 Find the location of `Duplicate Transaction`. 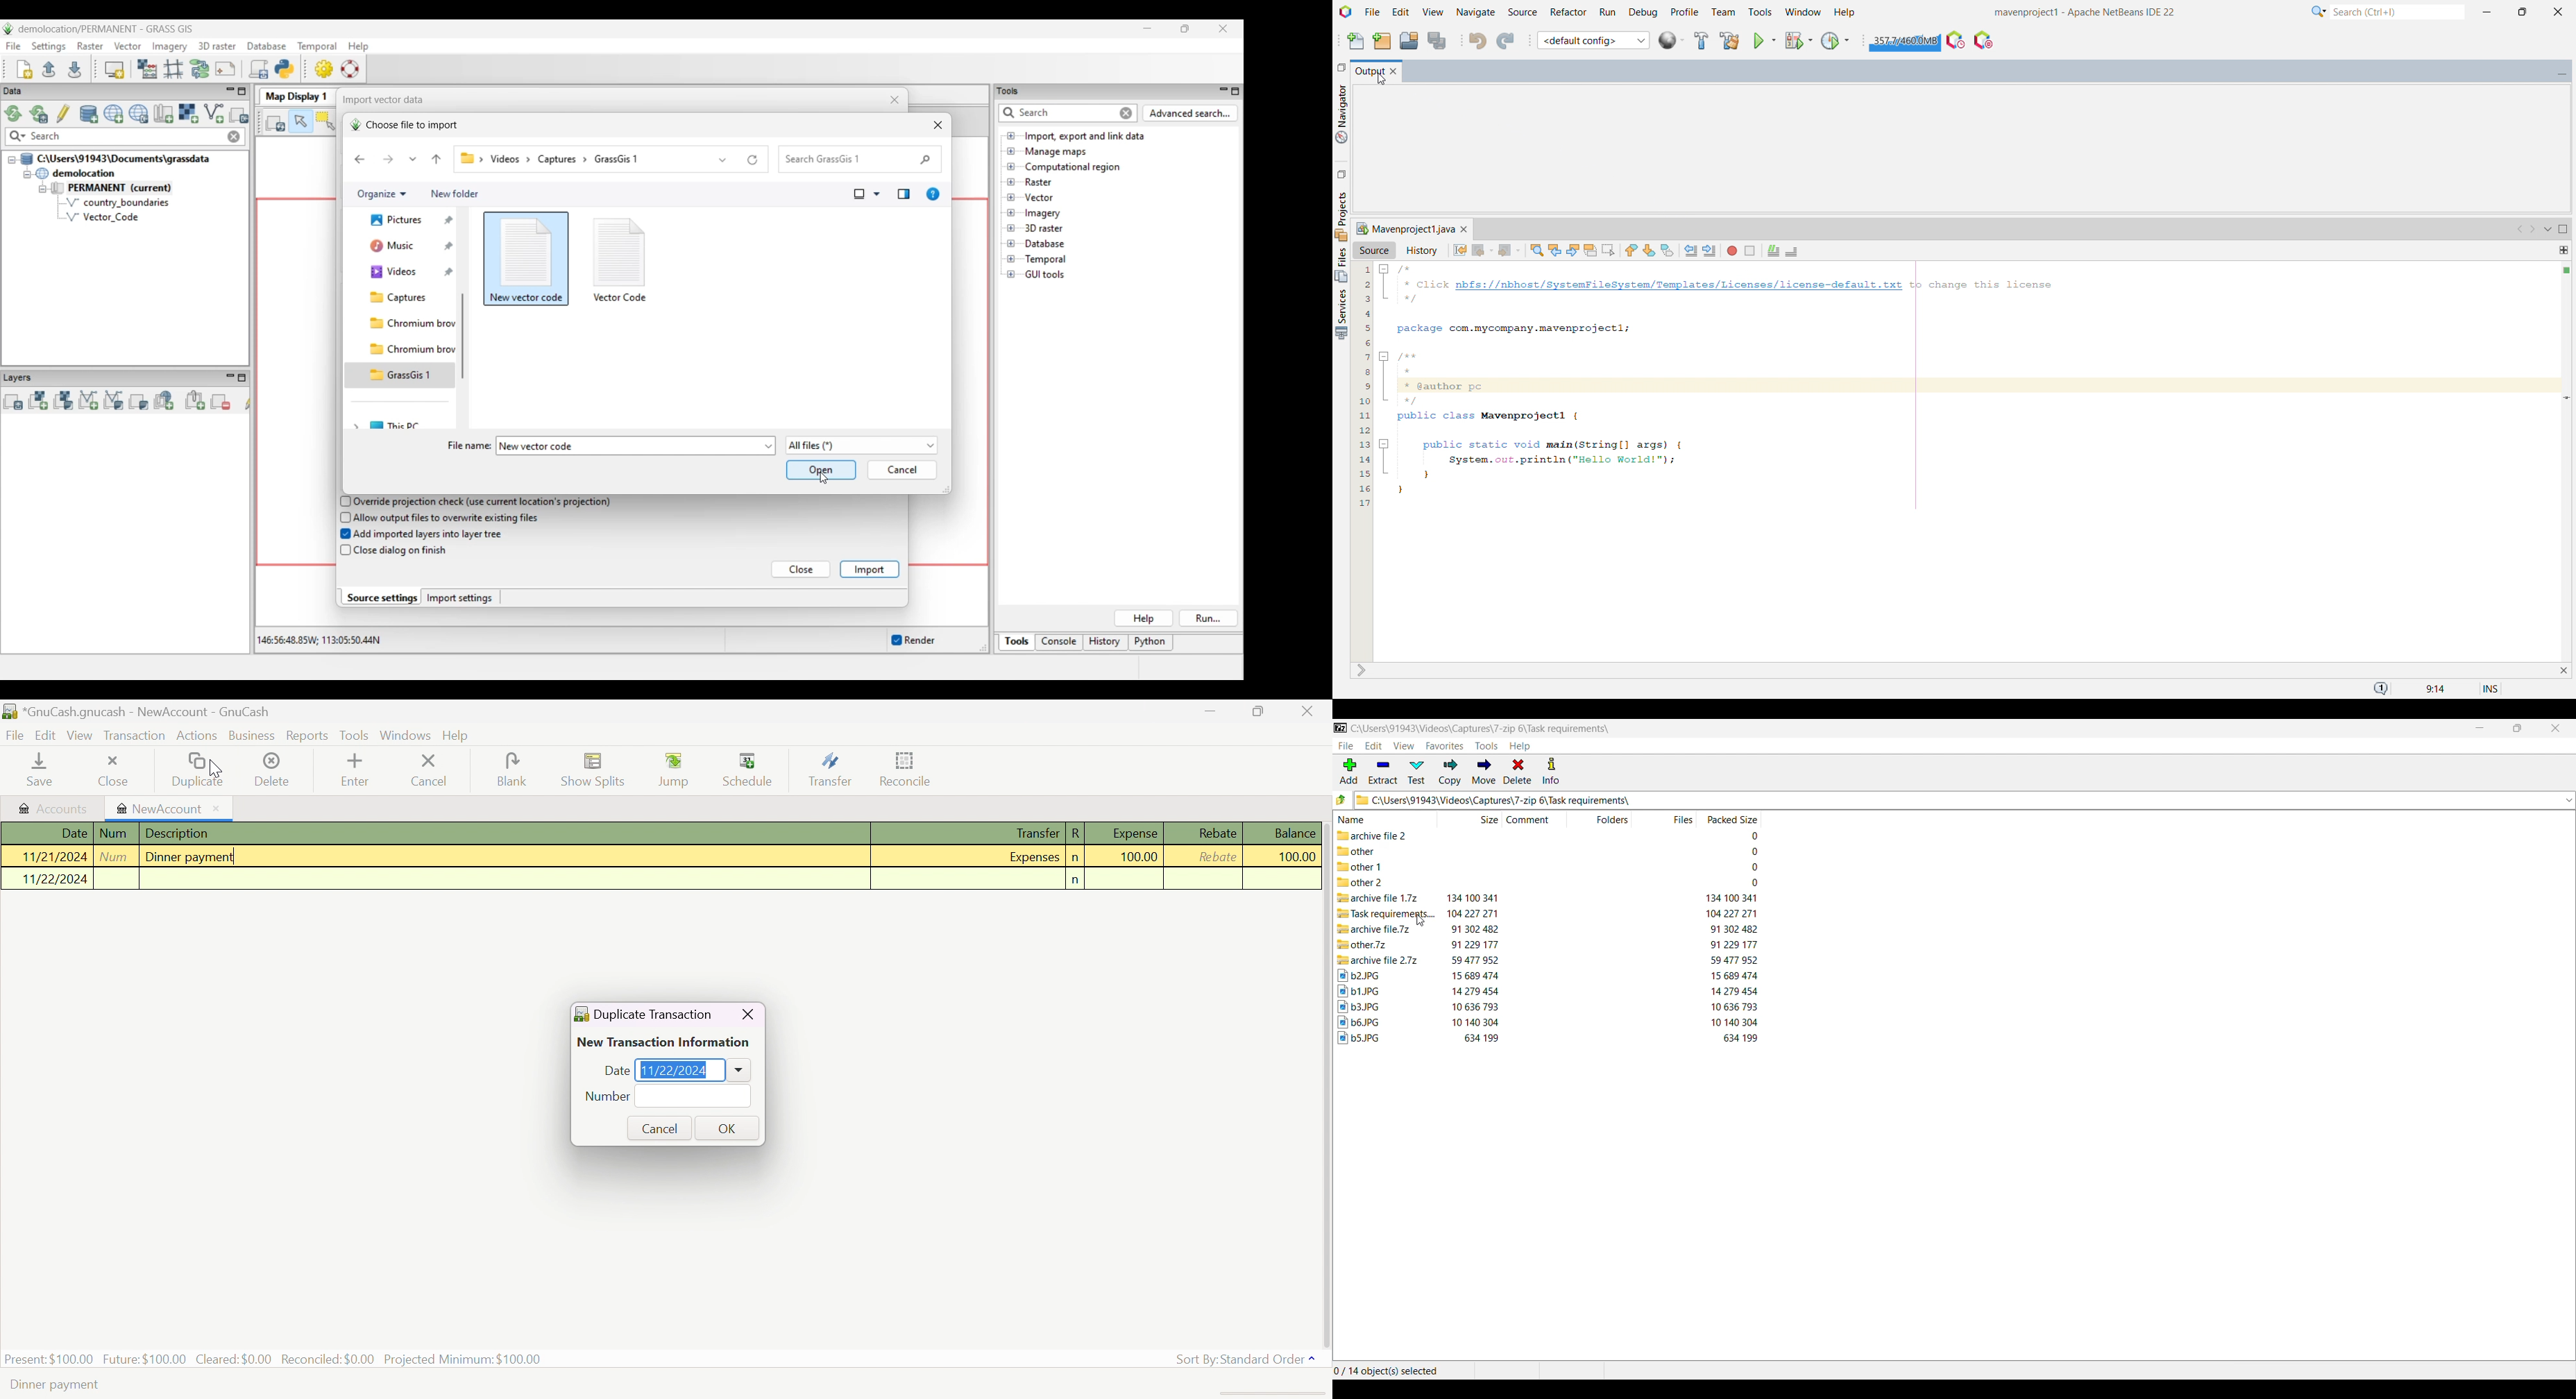

Duplicate Transaction is located at coordinates (654, 1015).